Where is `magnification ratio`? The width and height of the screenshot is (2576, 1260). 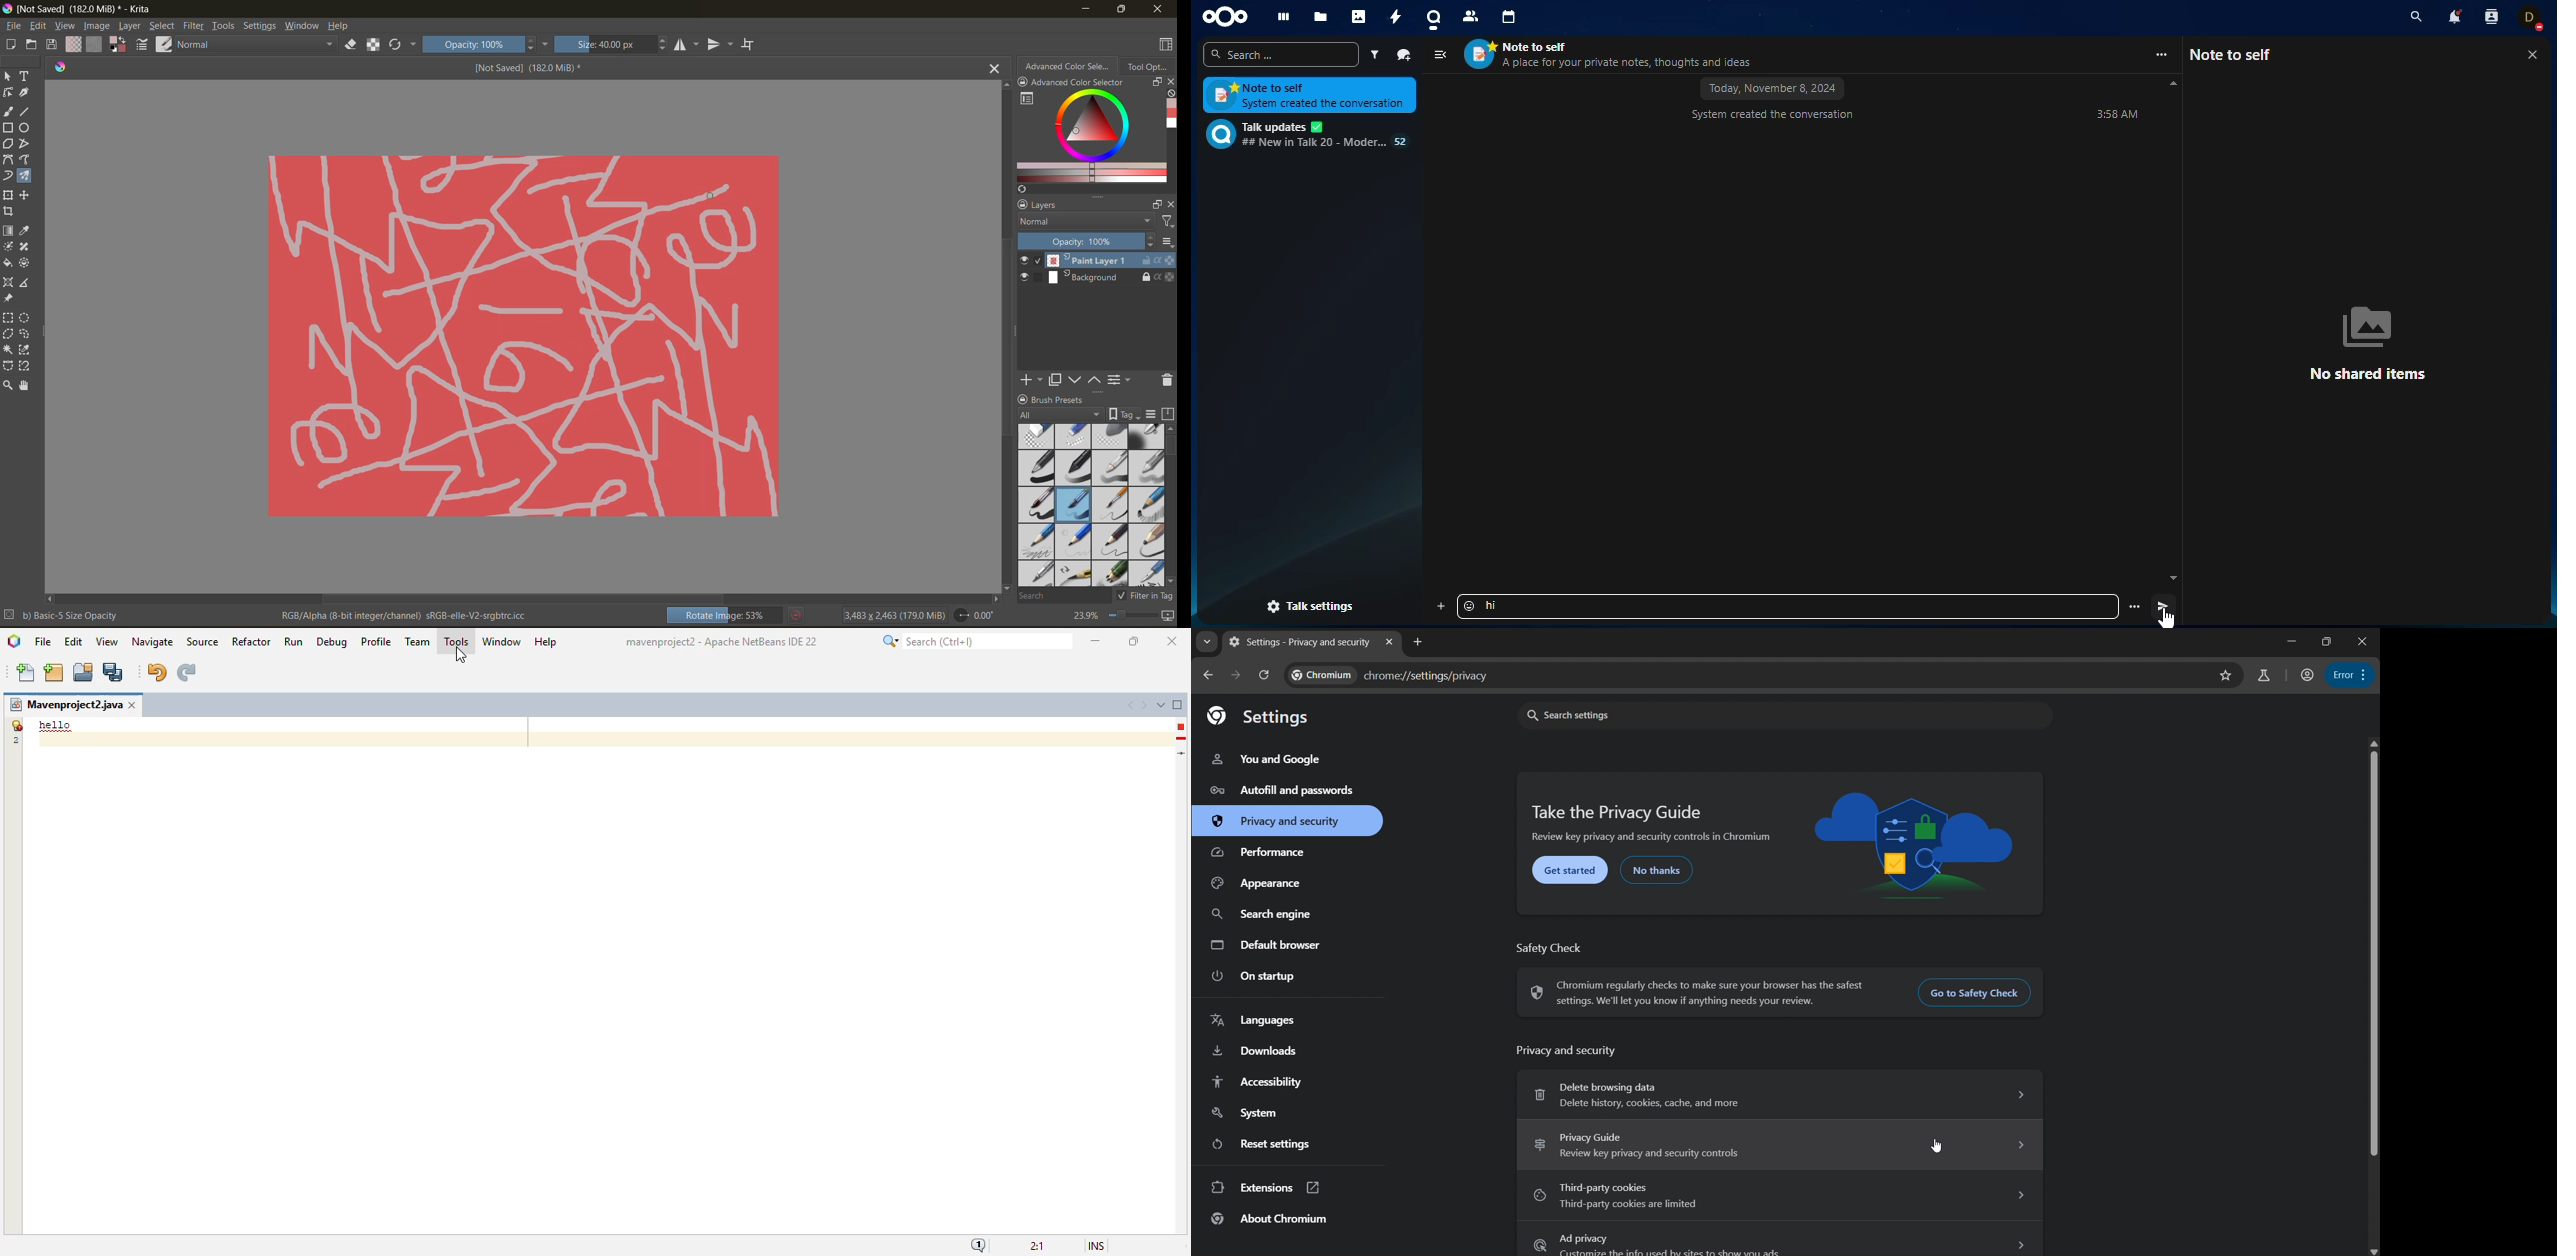
magnification ratio is located at coordinates (1038, 1246).